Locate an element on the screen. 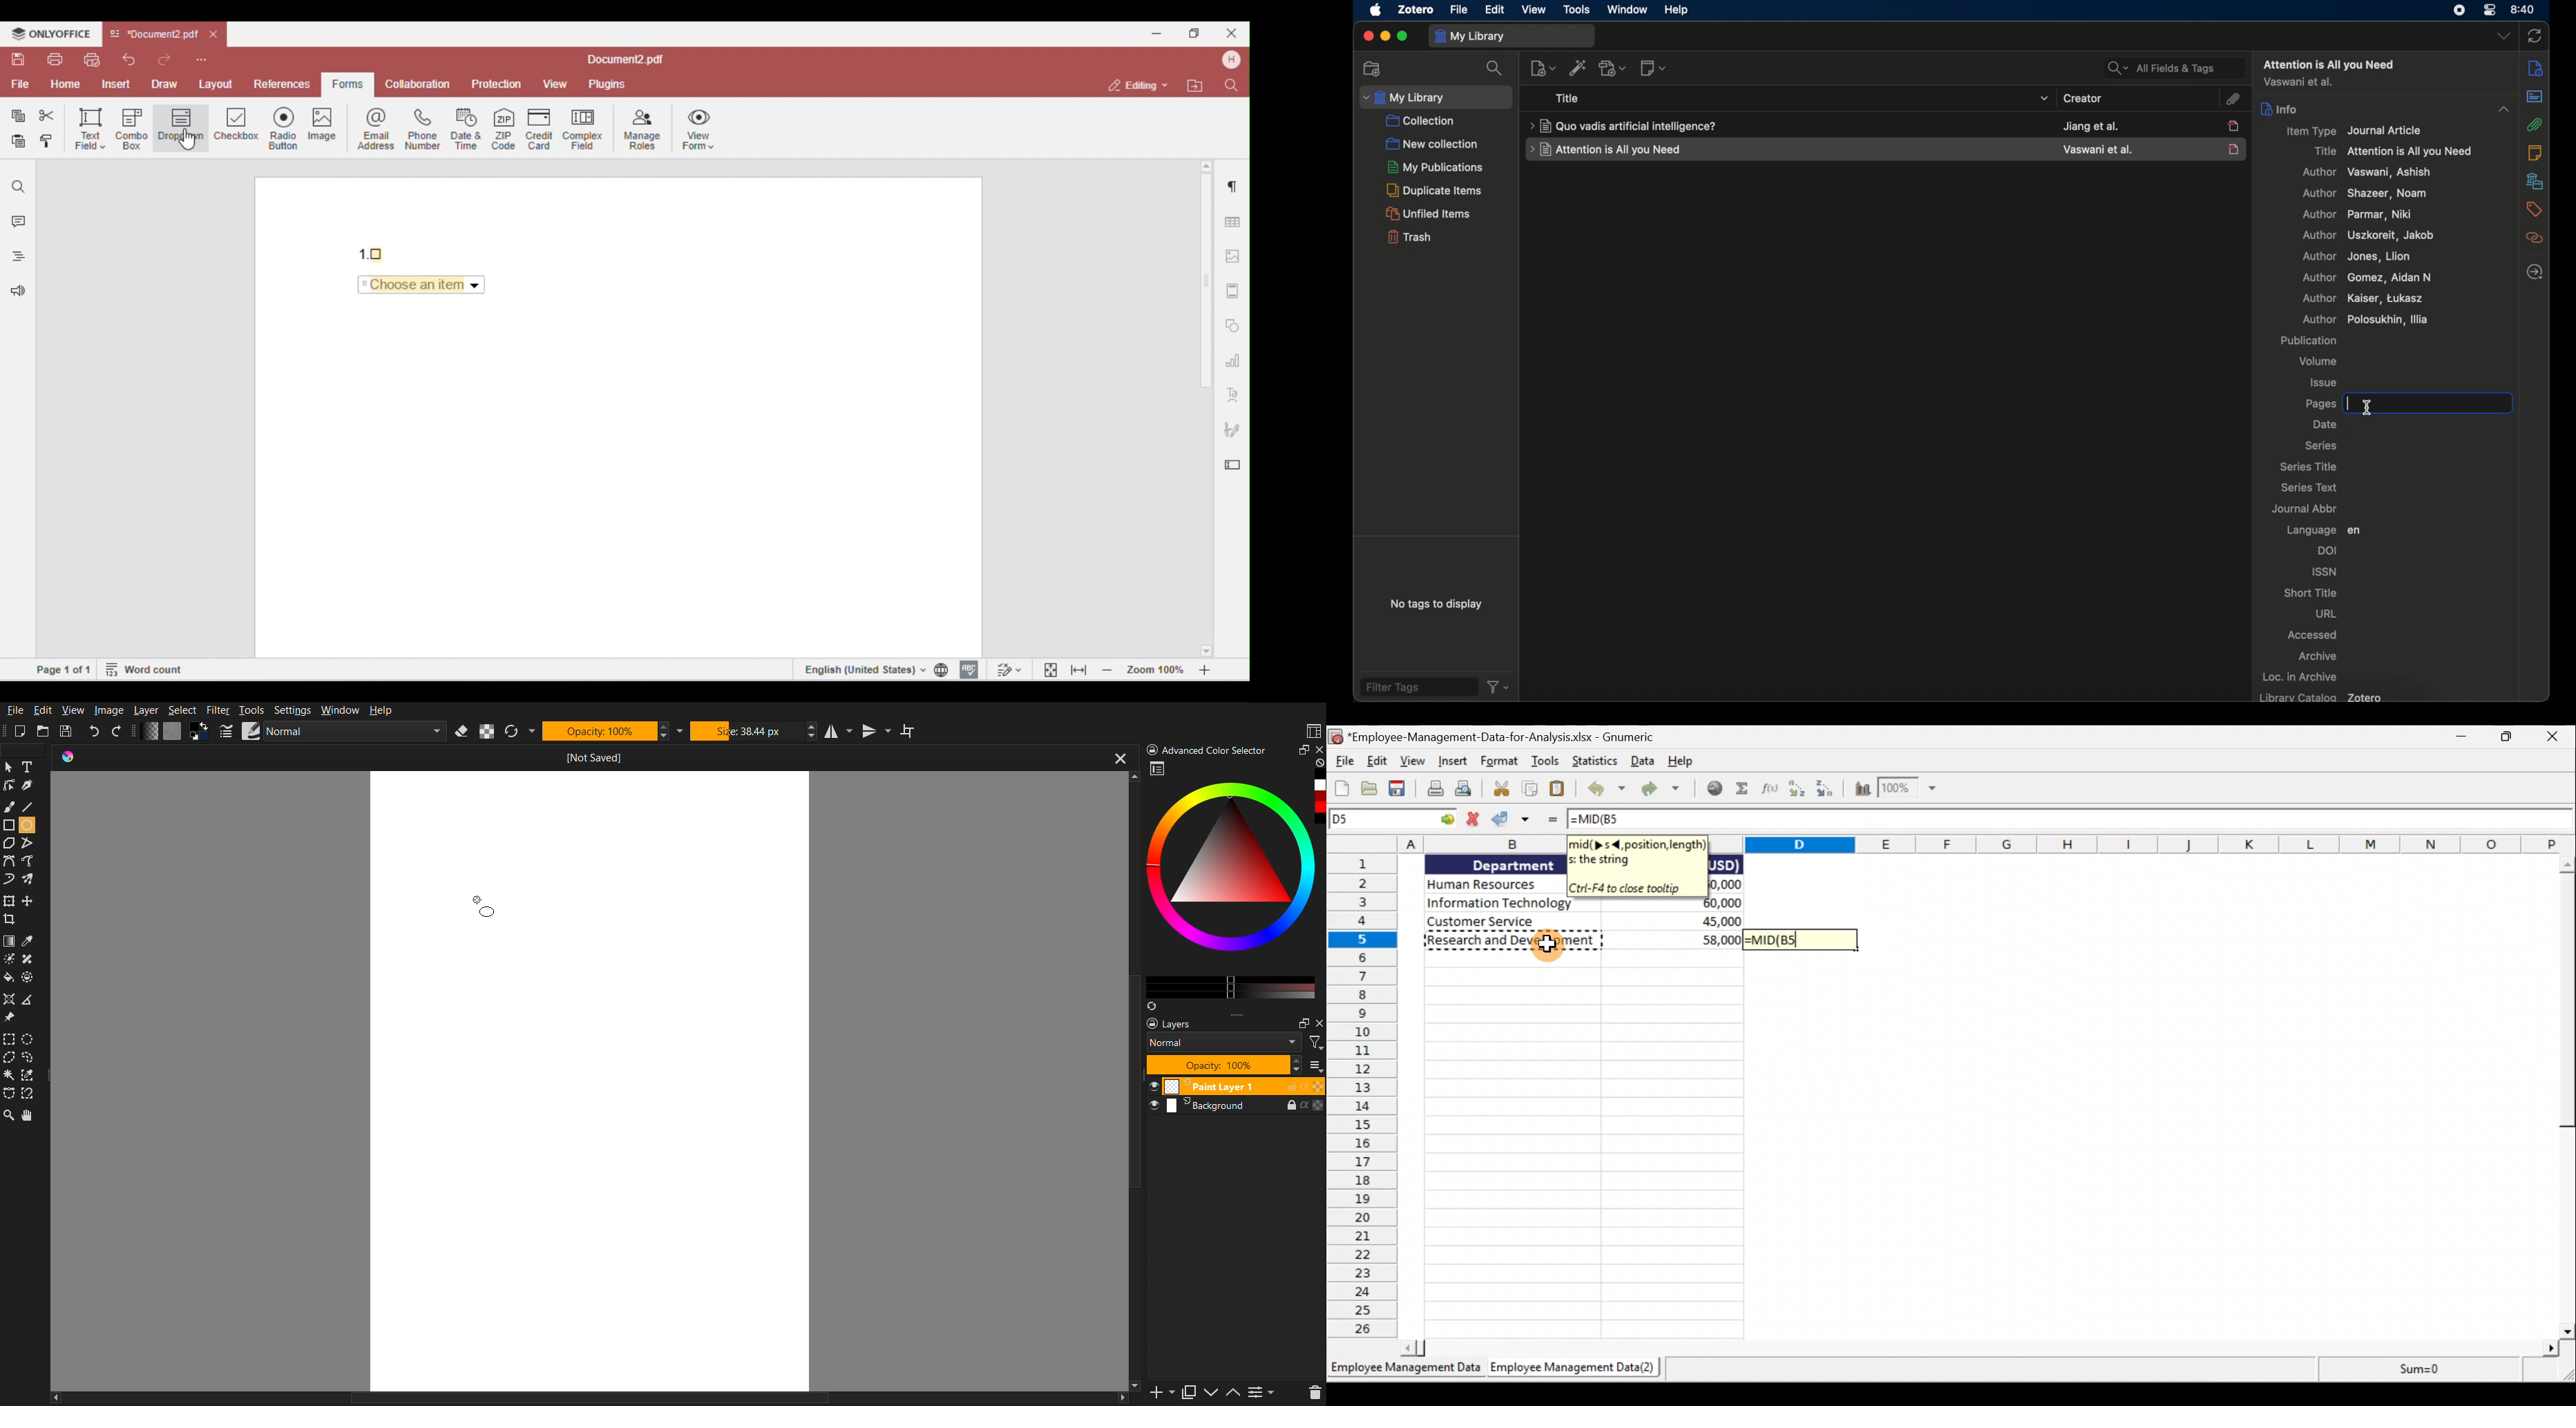 The image size is (2576, 1428). new notes is located at coordinates (1654, 68).